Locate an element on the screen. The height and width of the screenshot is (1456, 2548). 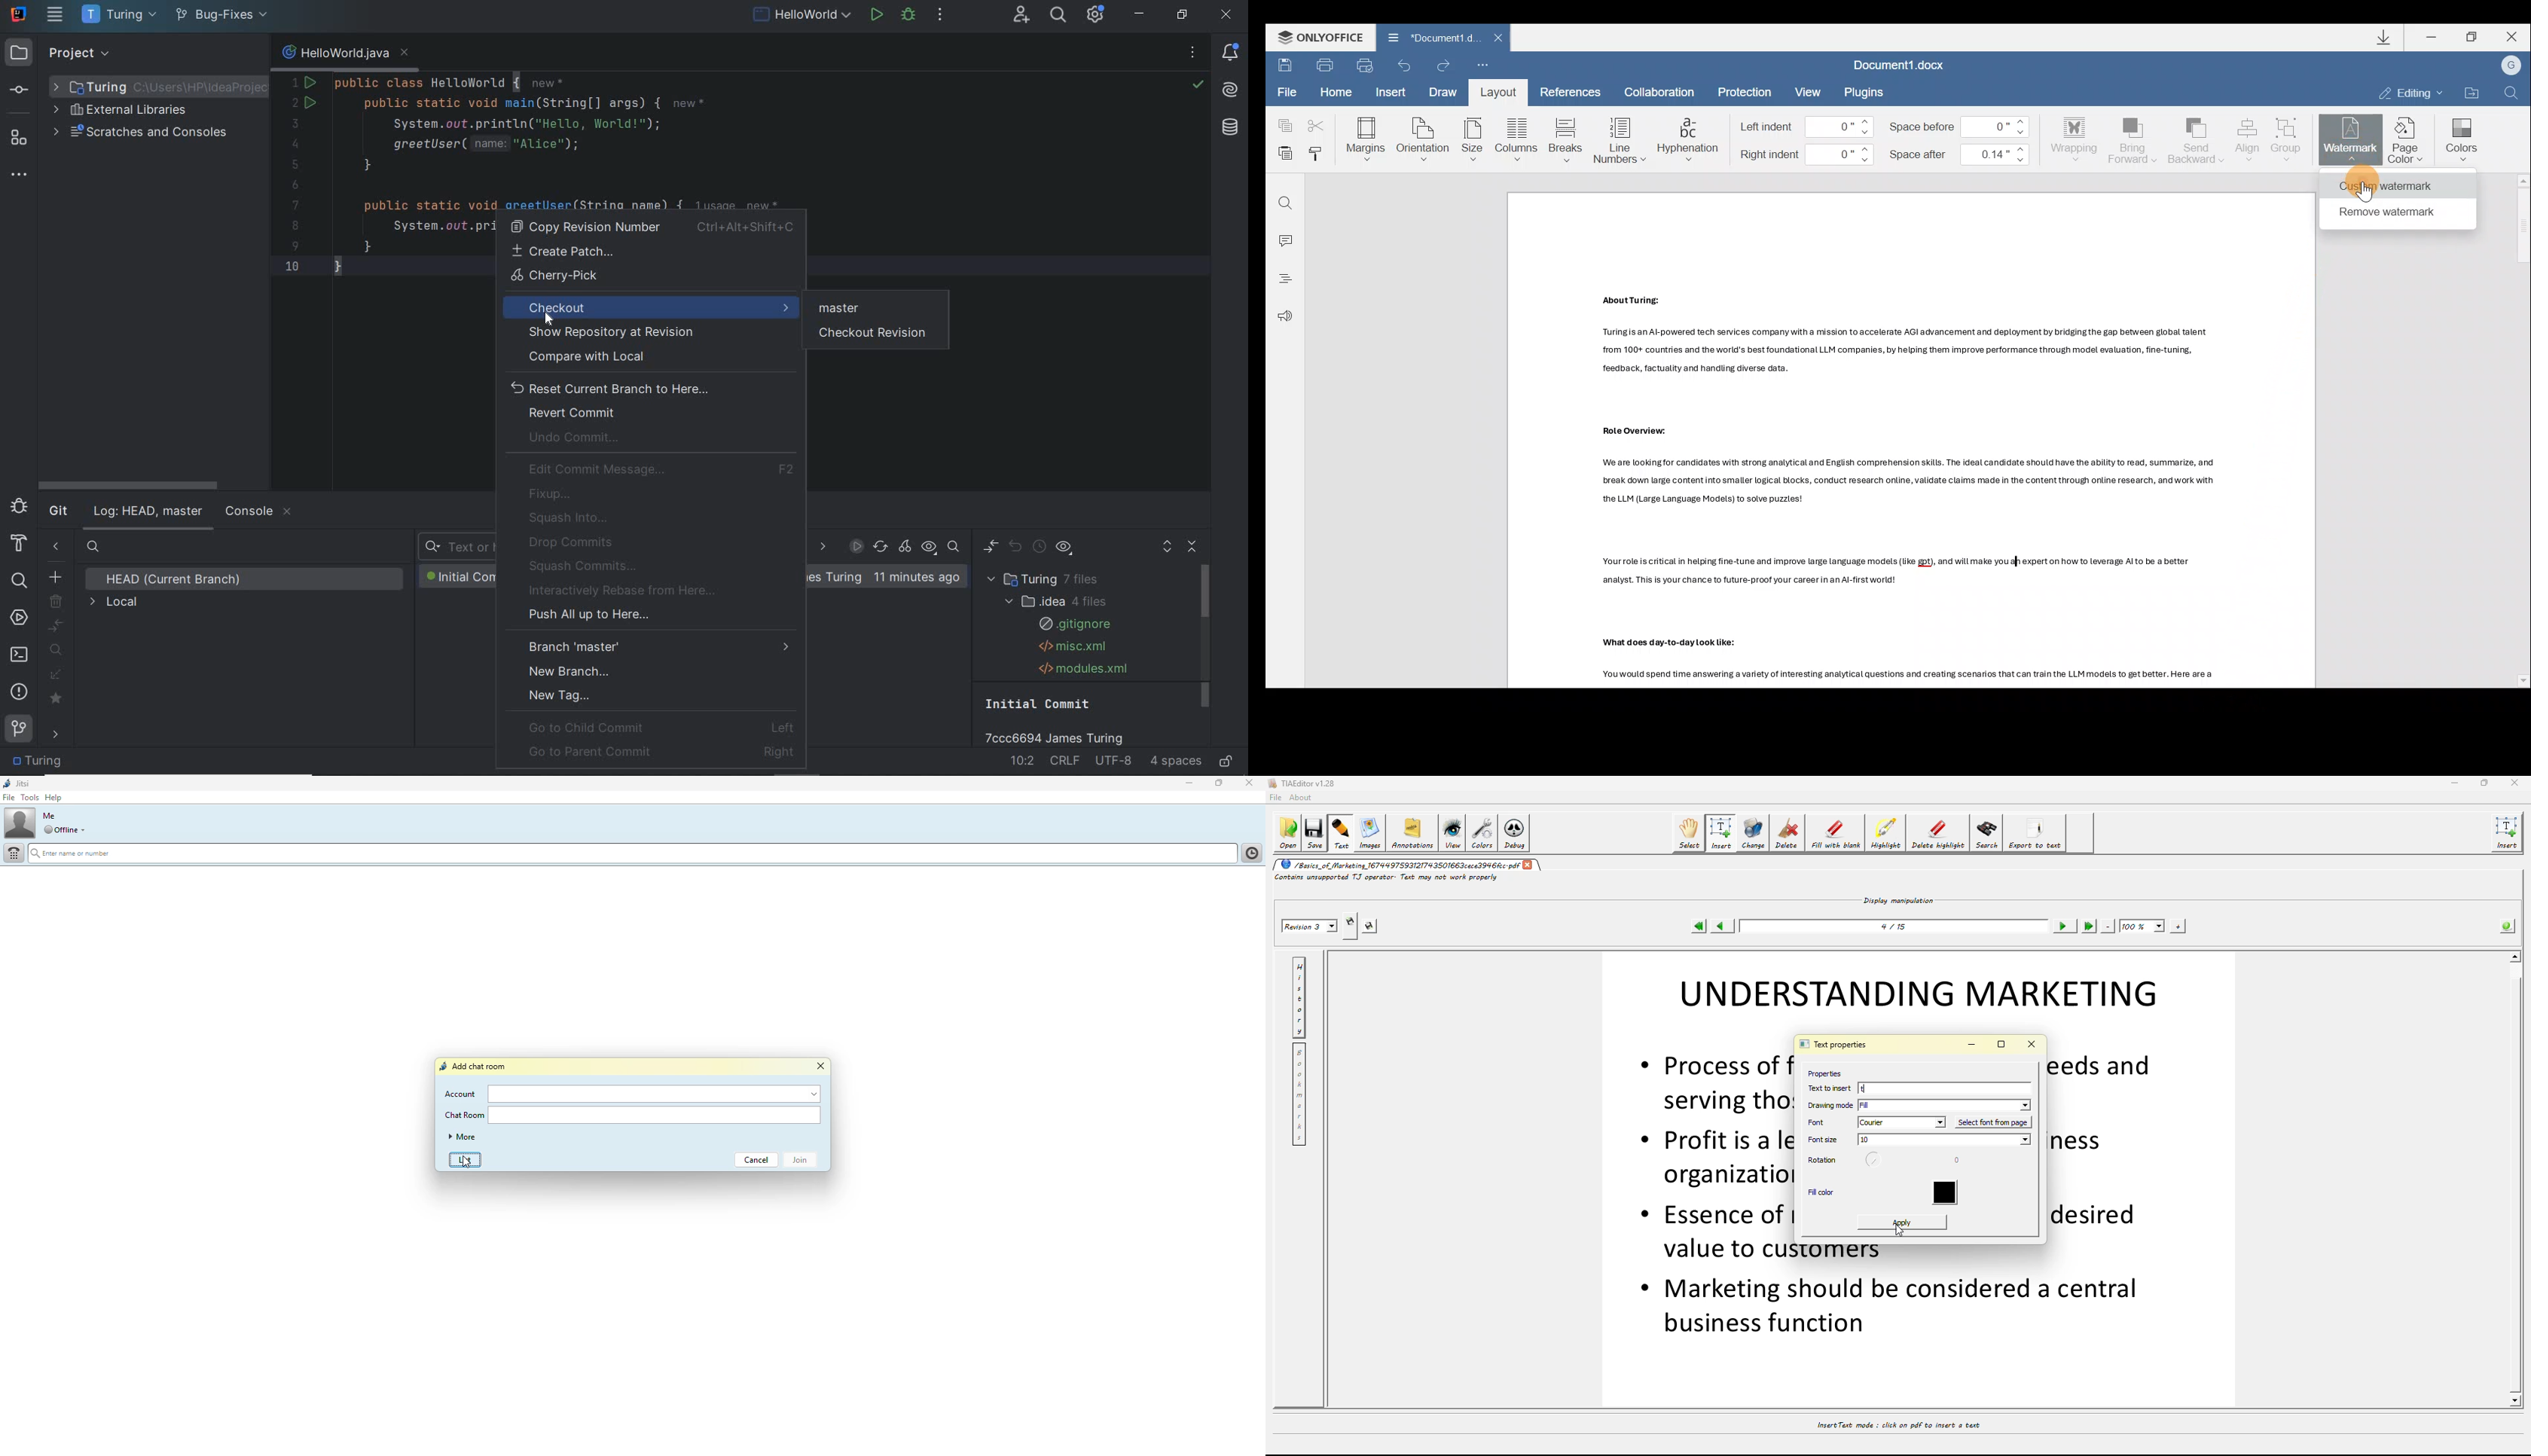
no highlighted error is located at coordinates (1197, 85).